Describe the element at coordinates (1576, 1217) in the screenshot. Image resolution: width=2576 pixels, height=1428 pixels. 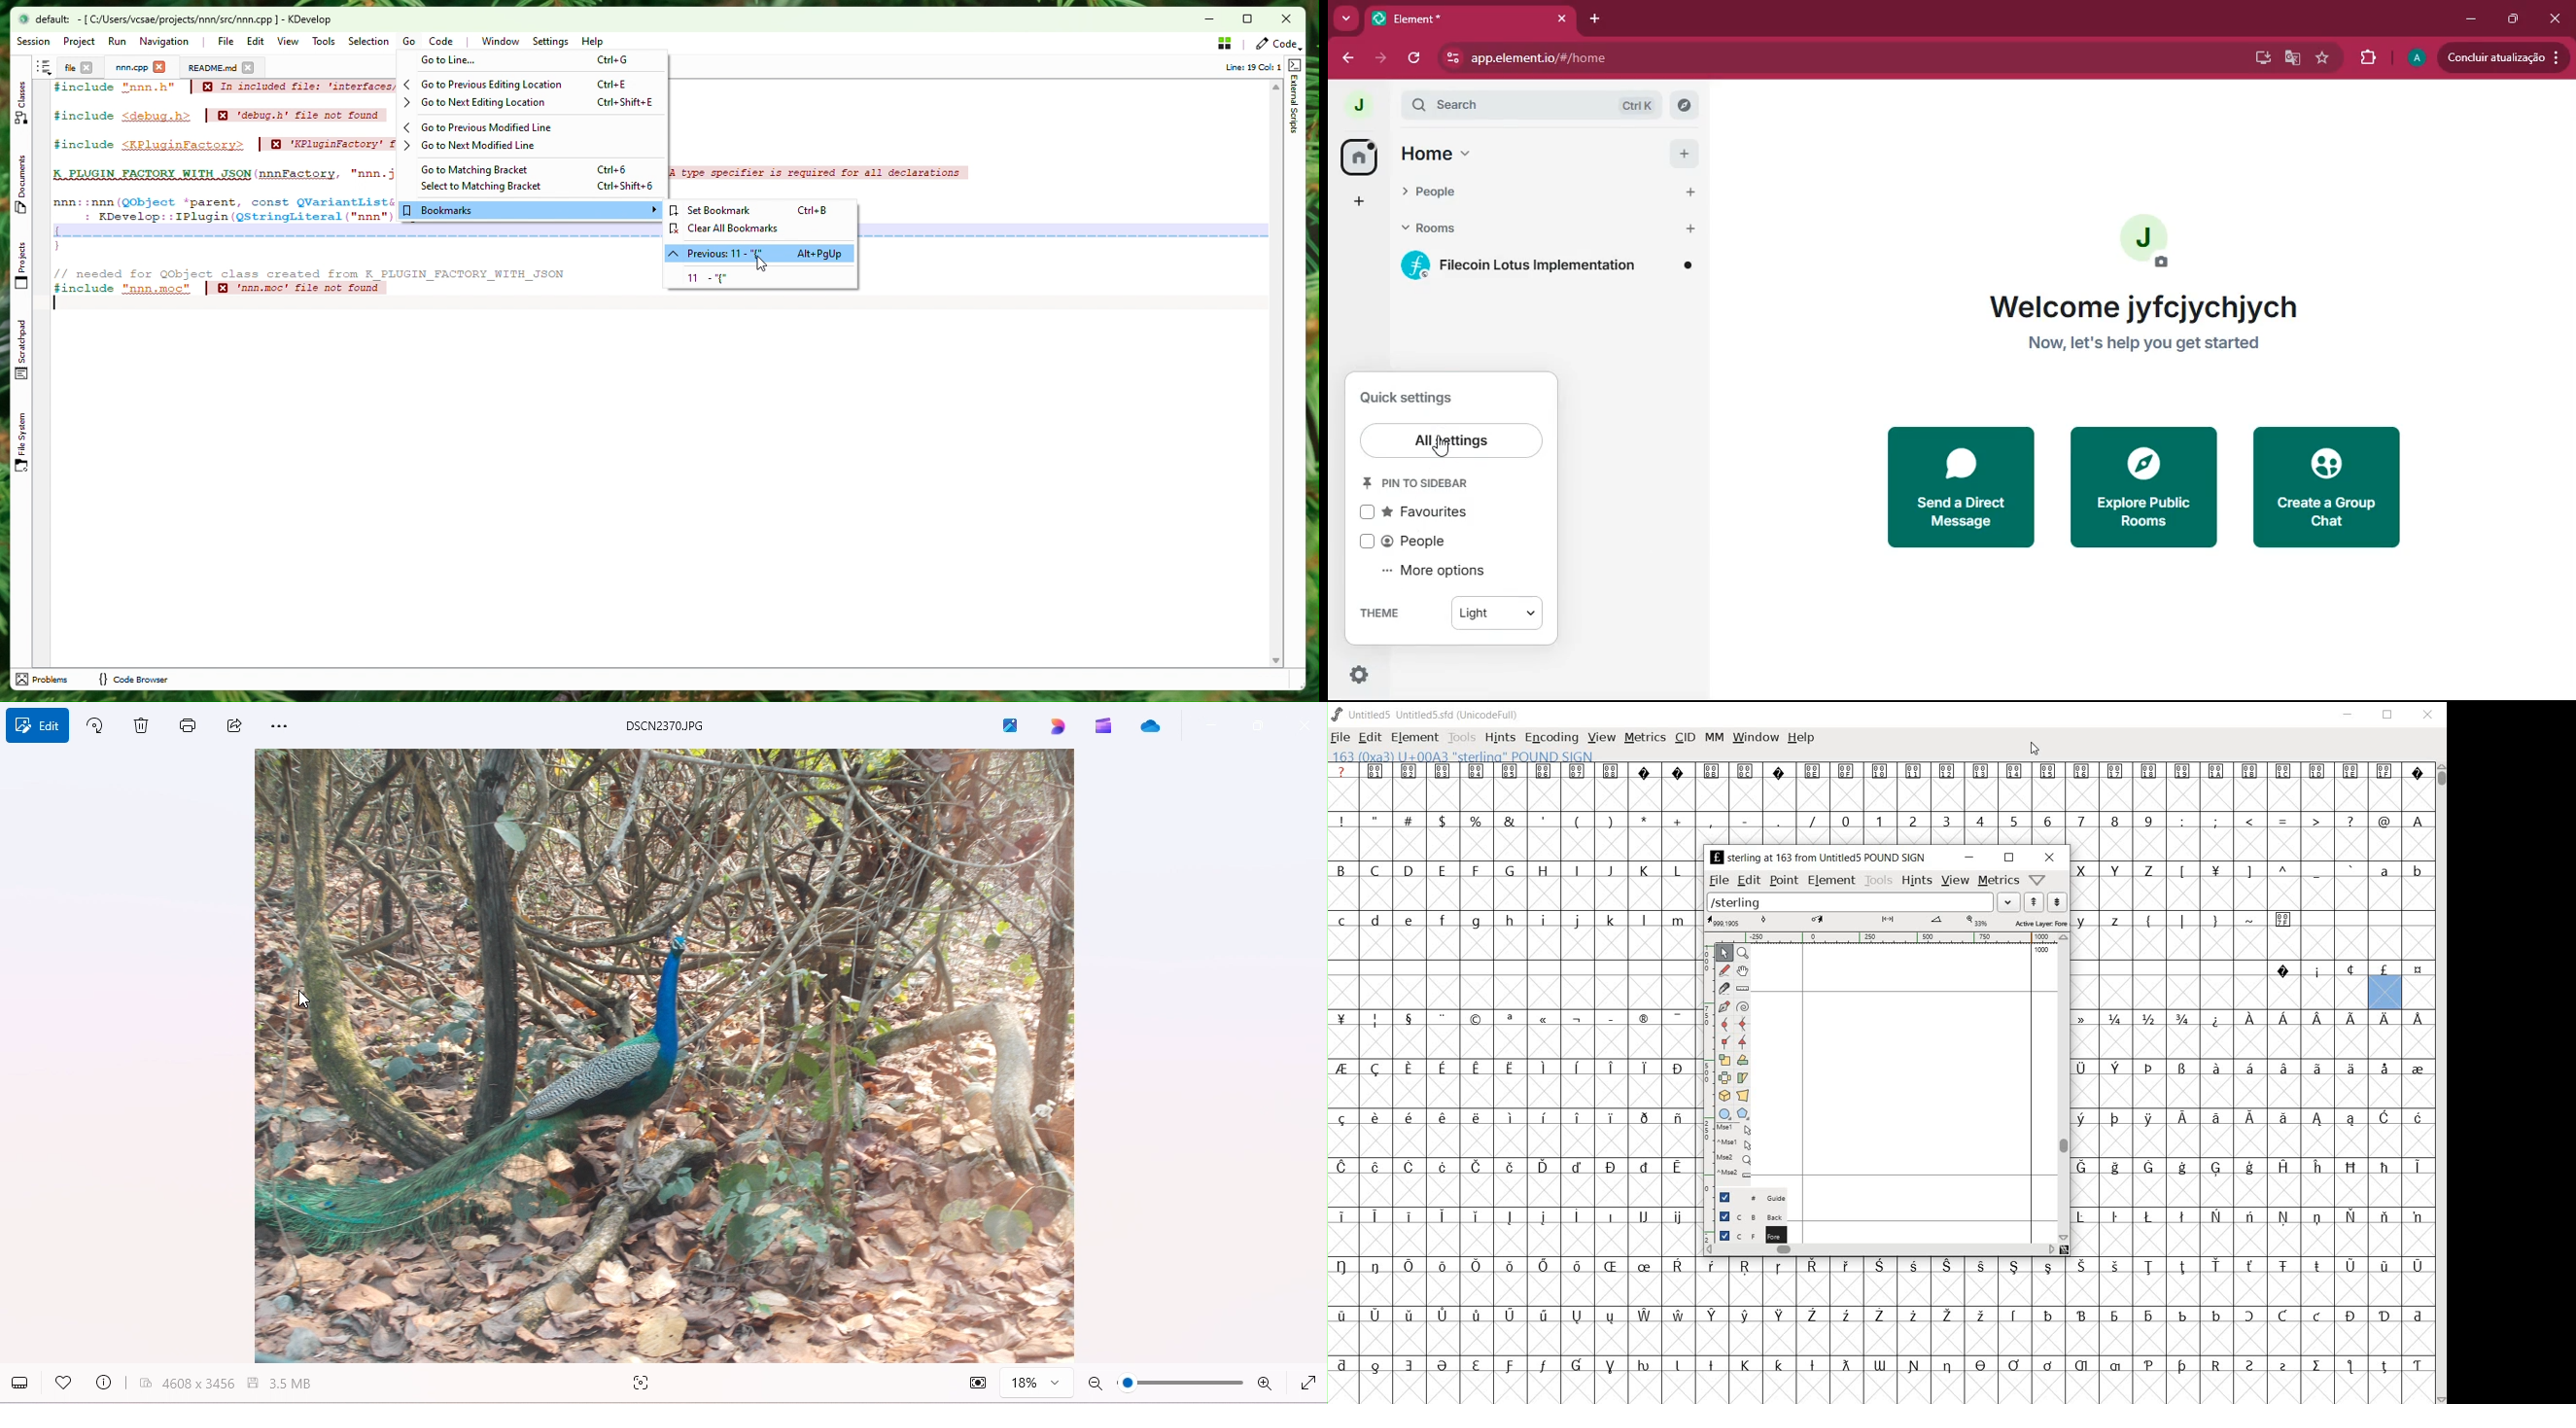
I see `Symbol` at that location.